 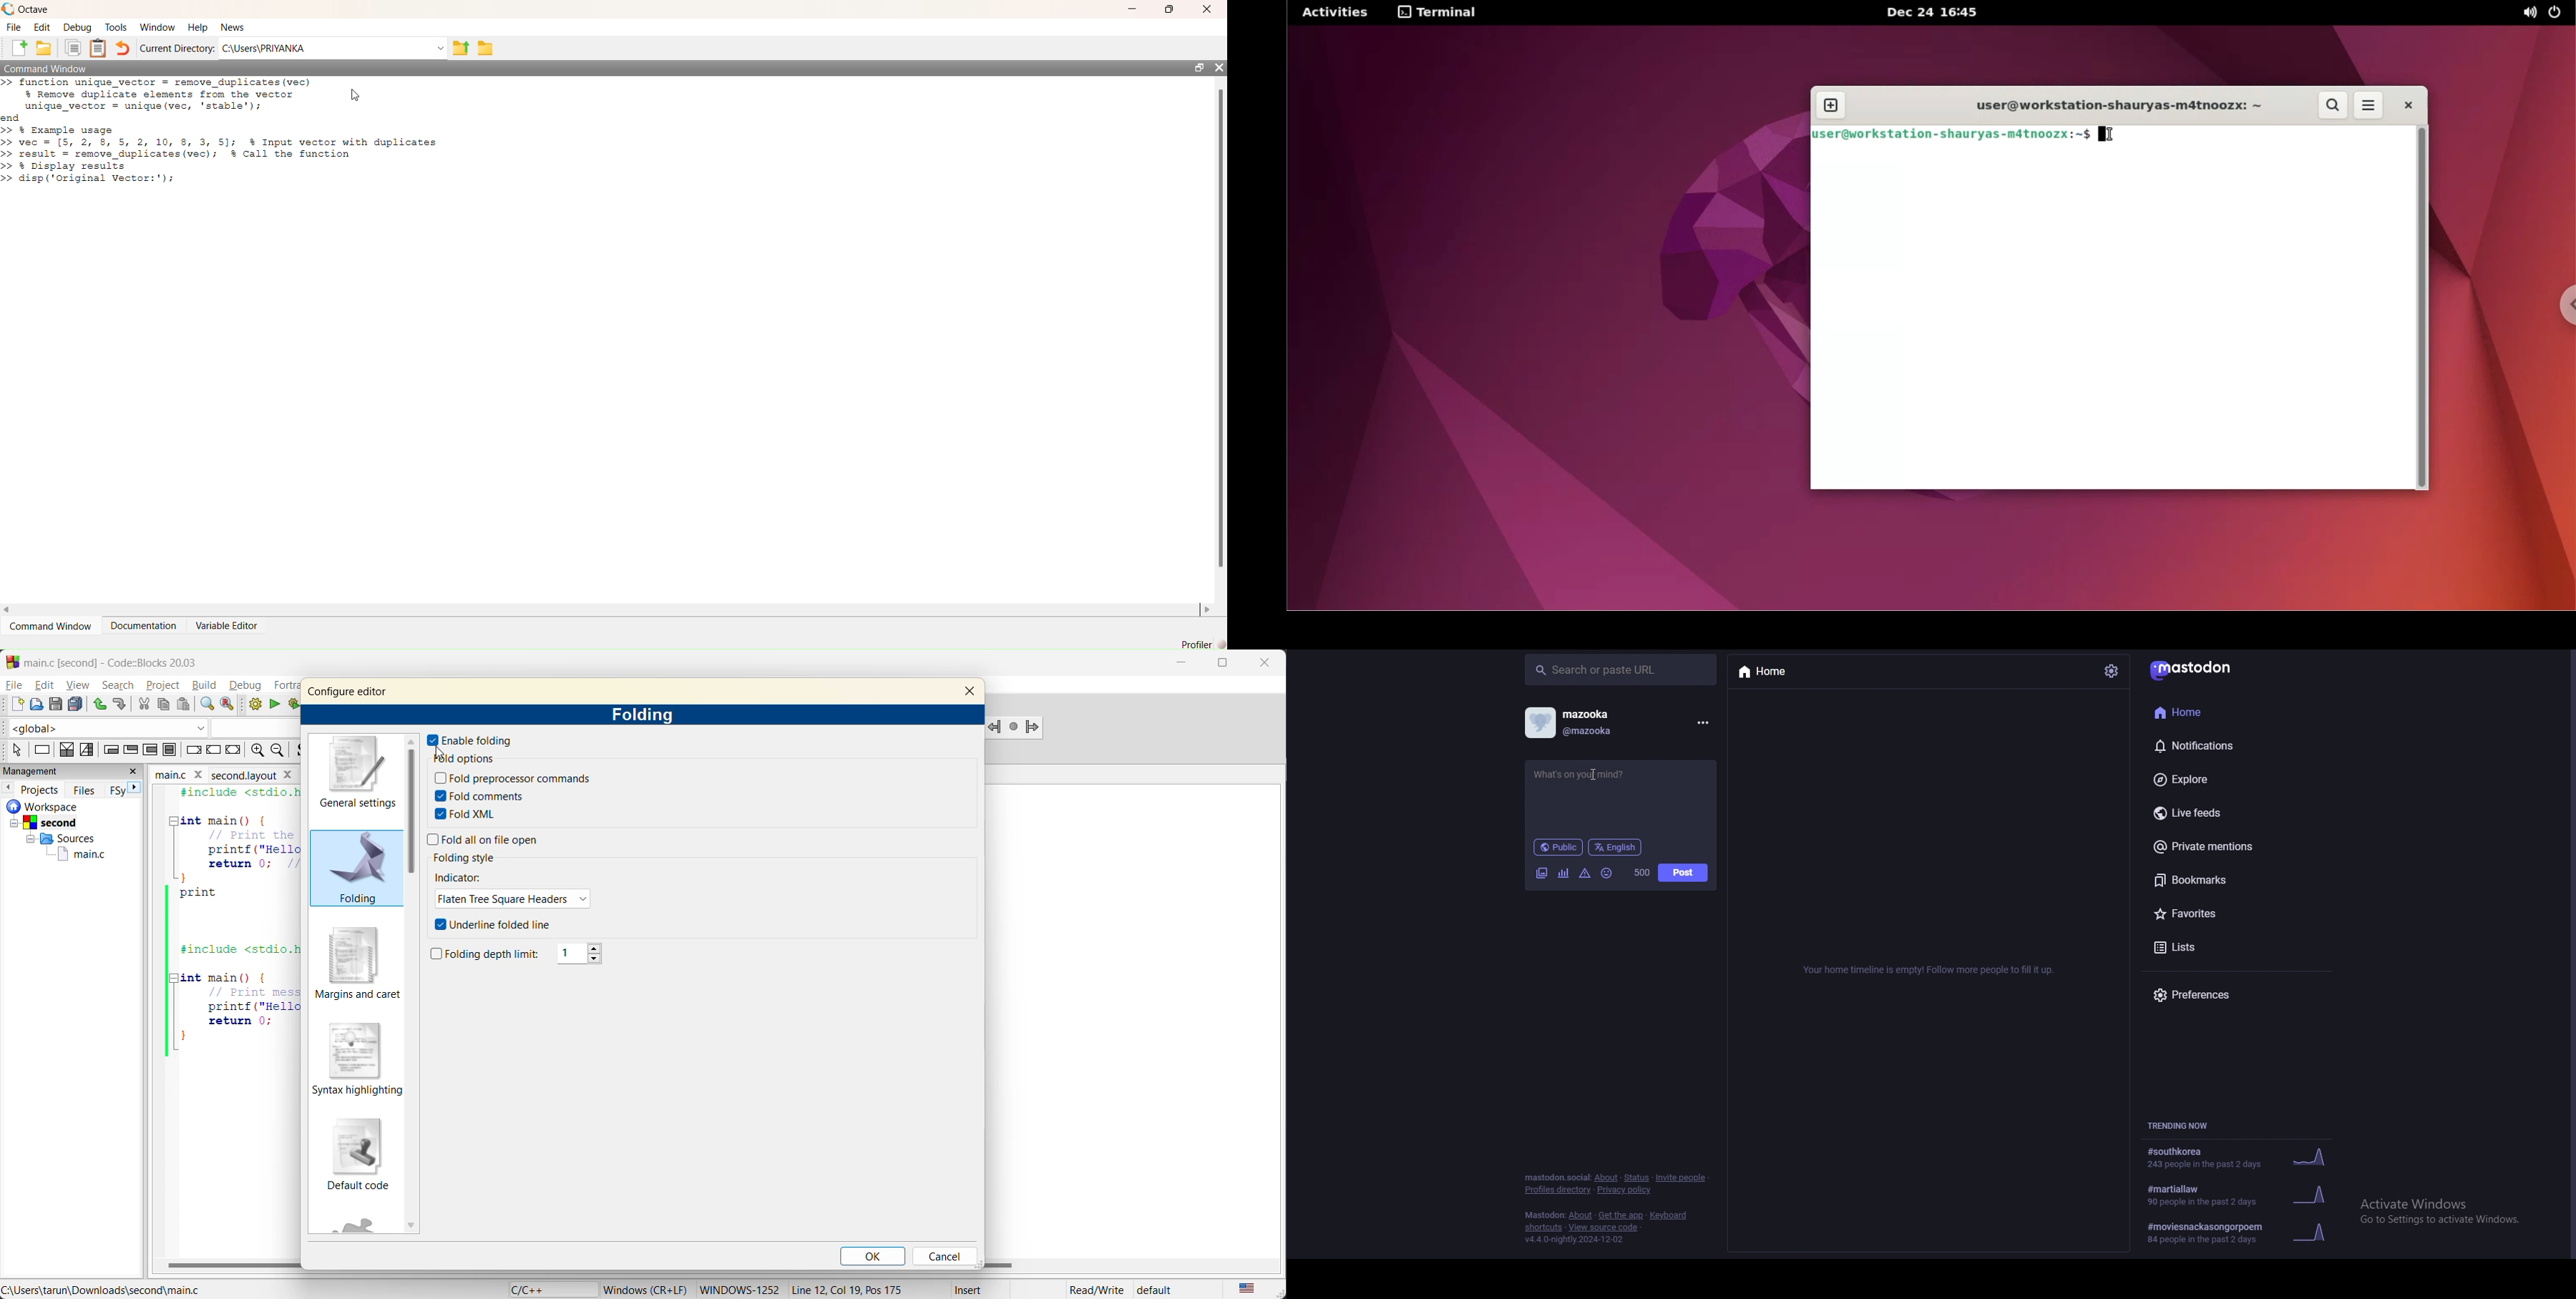 What do you see at coordinates (162, 702) in the screenshot?
I see `copy` at bounding box center [162, 702].